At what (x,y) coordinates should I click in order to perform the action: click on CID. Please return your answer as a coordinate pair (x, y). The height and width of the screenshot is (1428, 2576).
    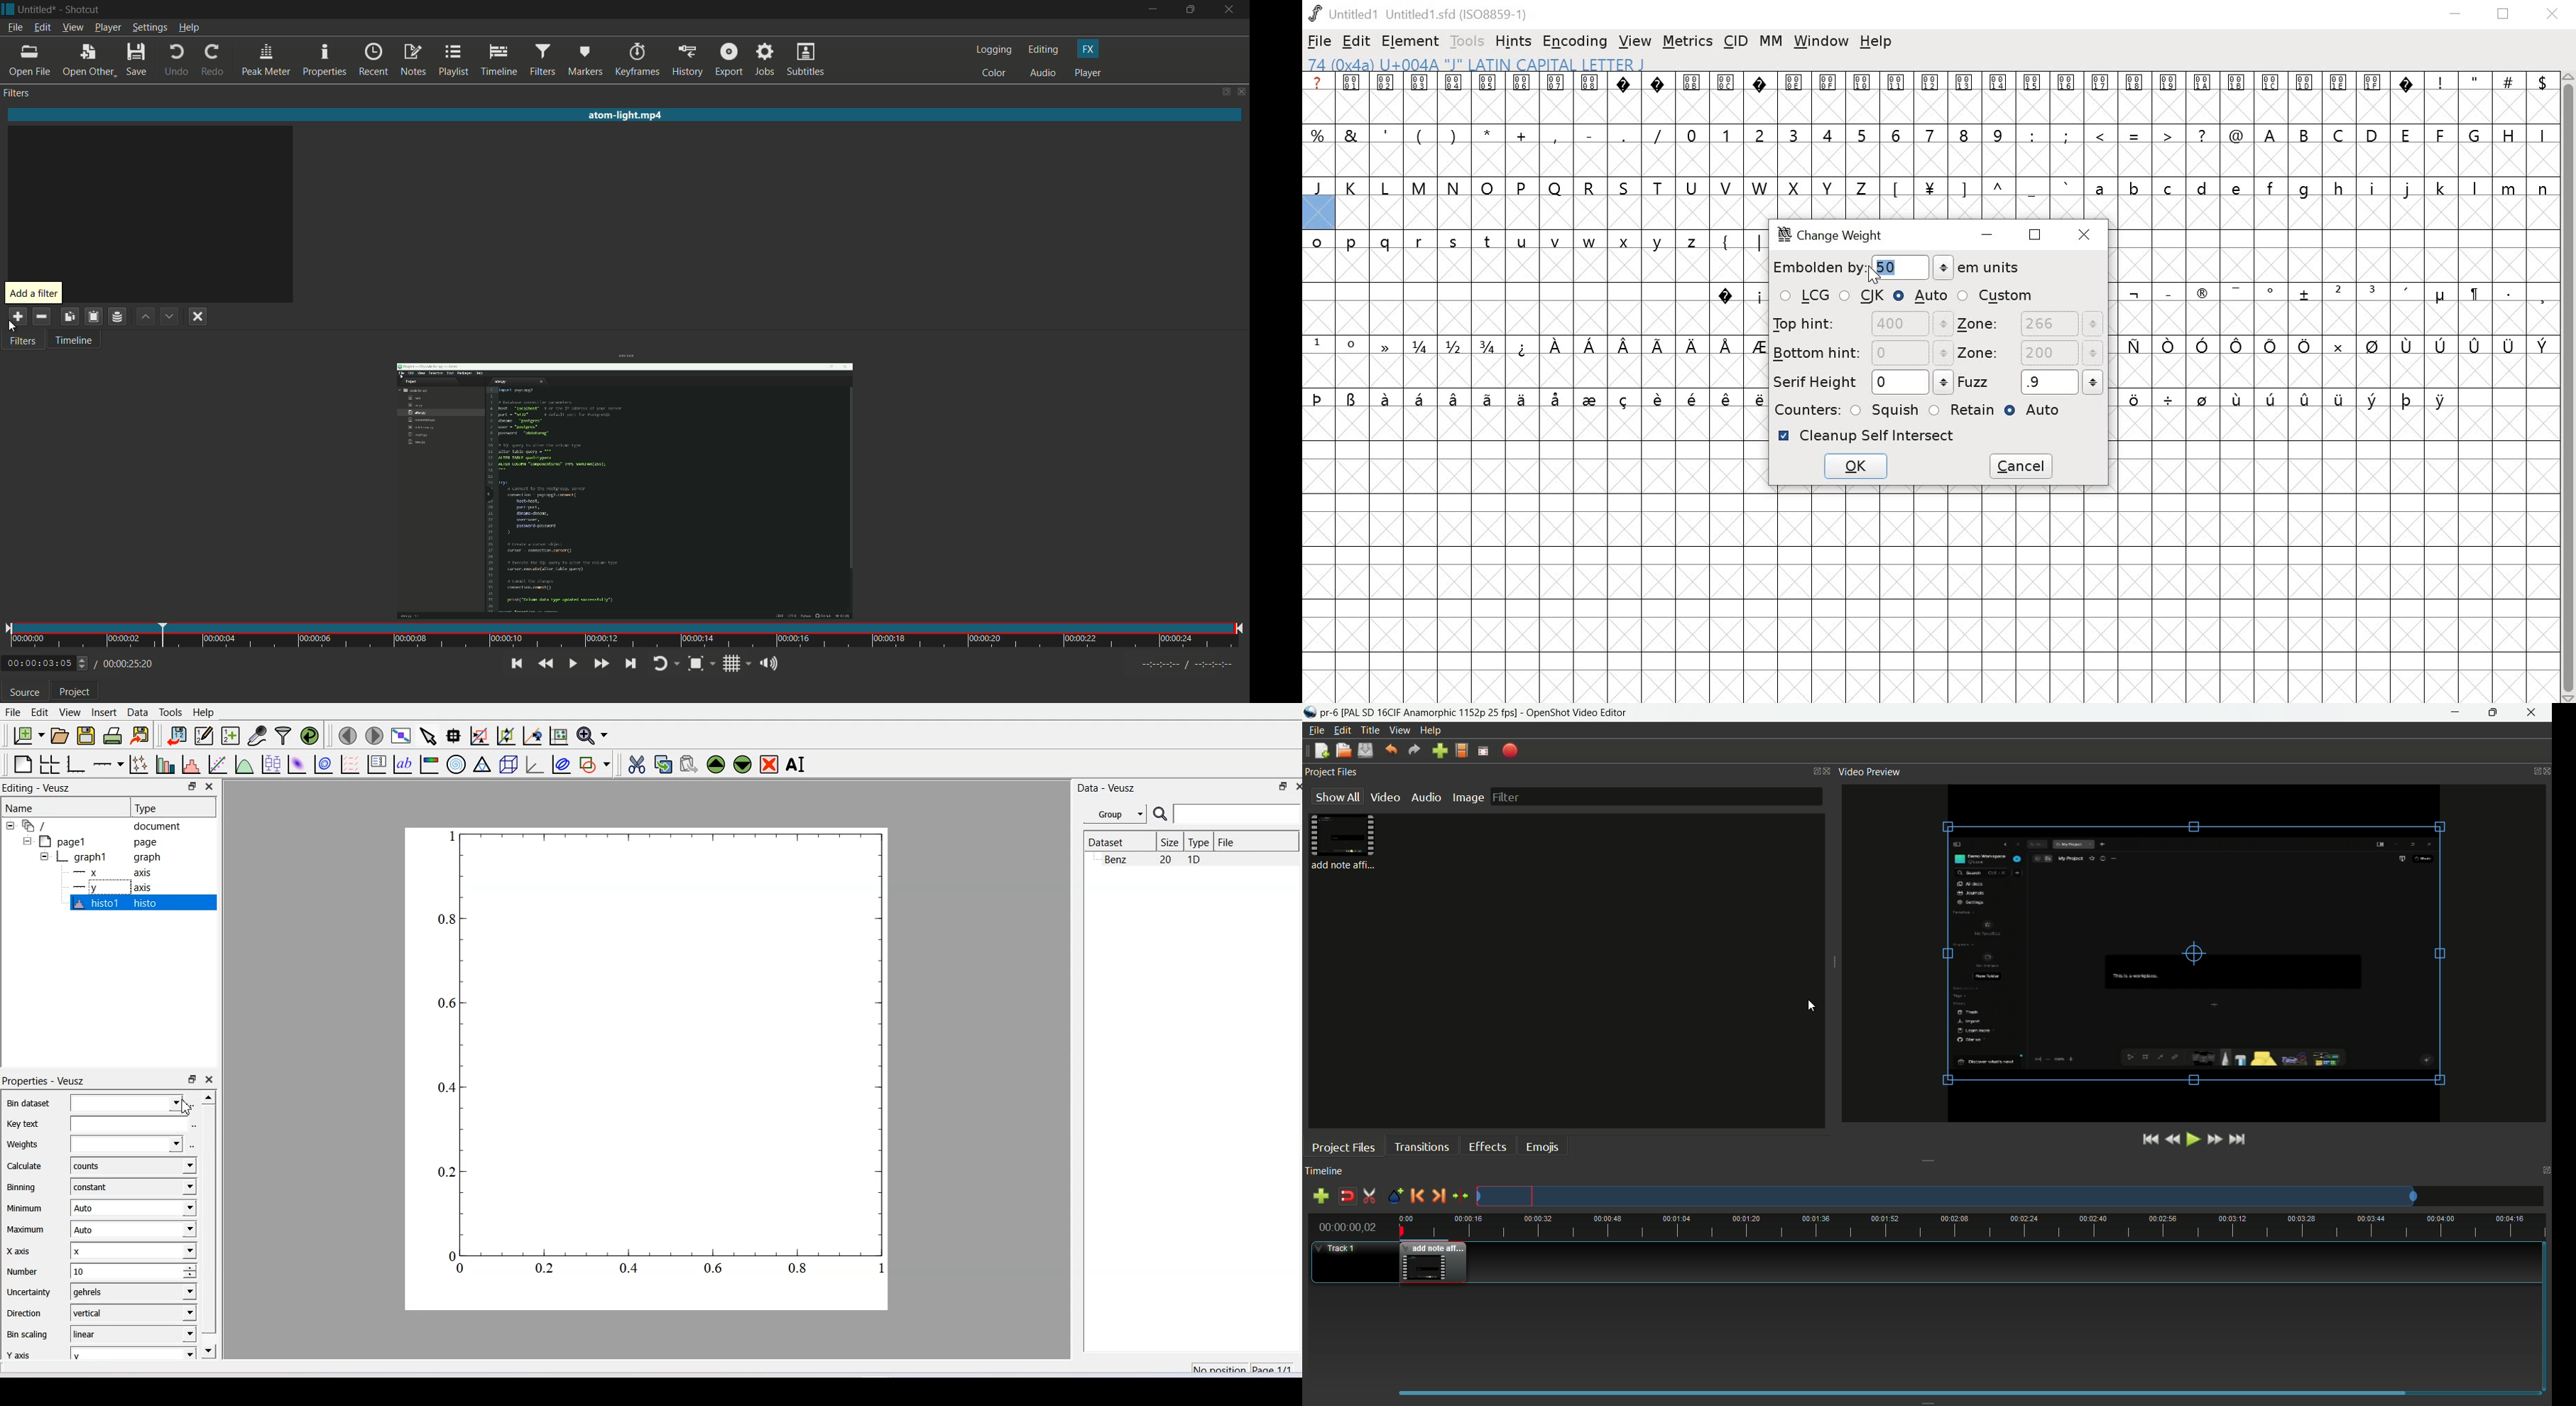
    Looking at the image, I should click on (1736, 40).